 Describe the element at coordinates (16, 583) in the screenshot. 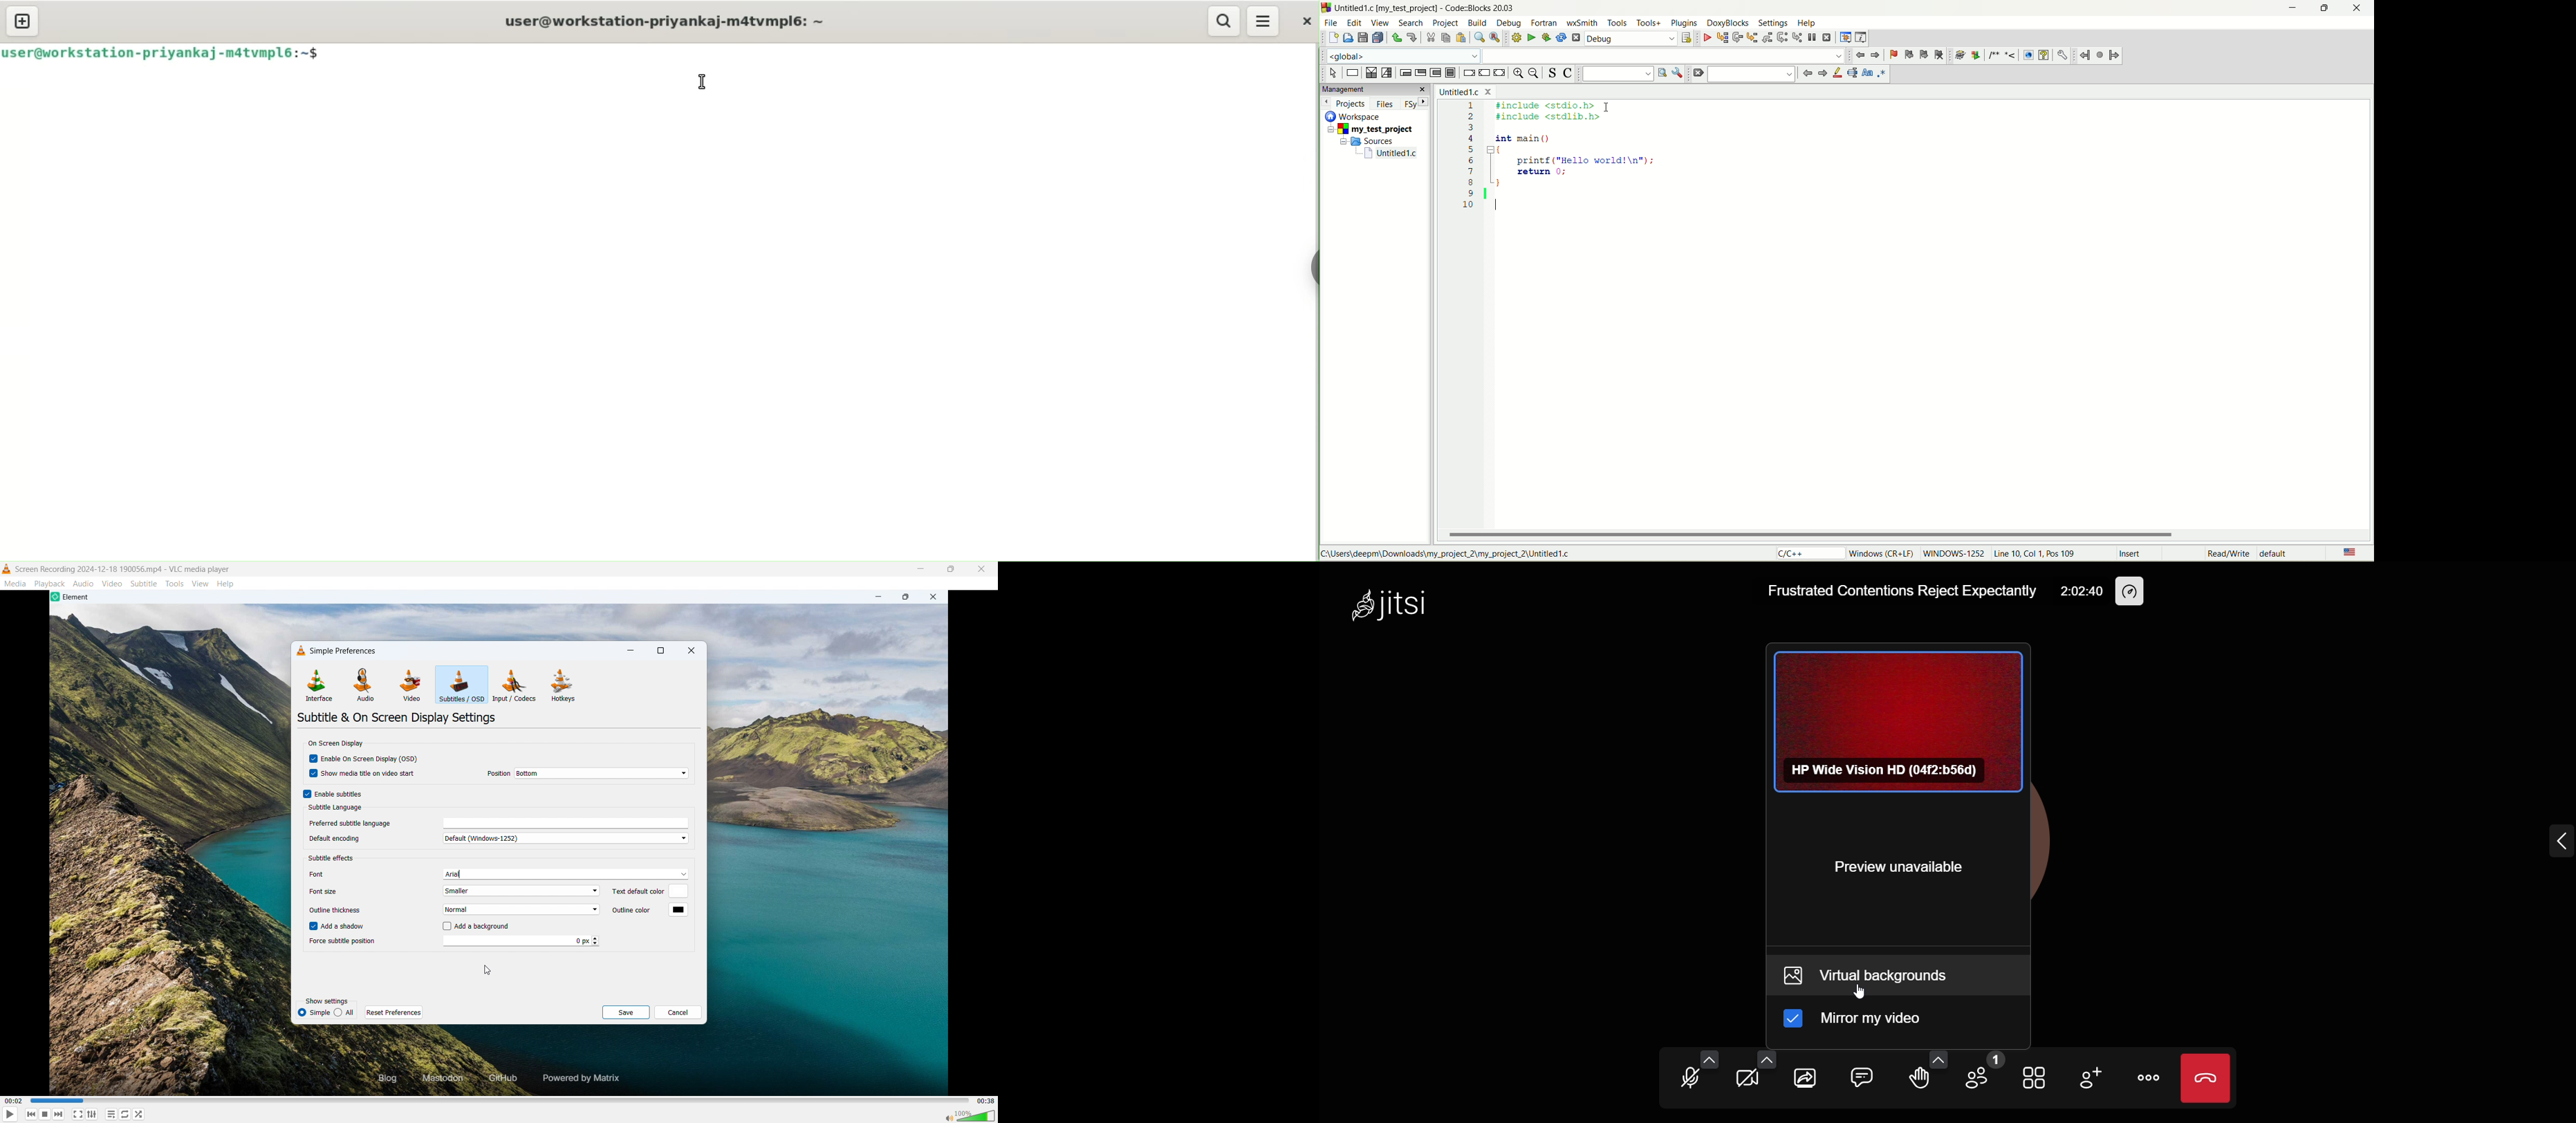

I see `media` at that location.